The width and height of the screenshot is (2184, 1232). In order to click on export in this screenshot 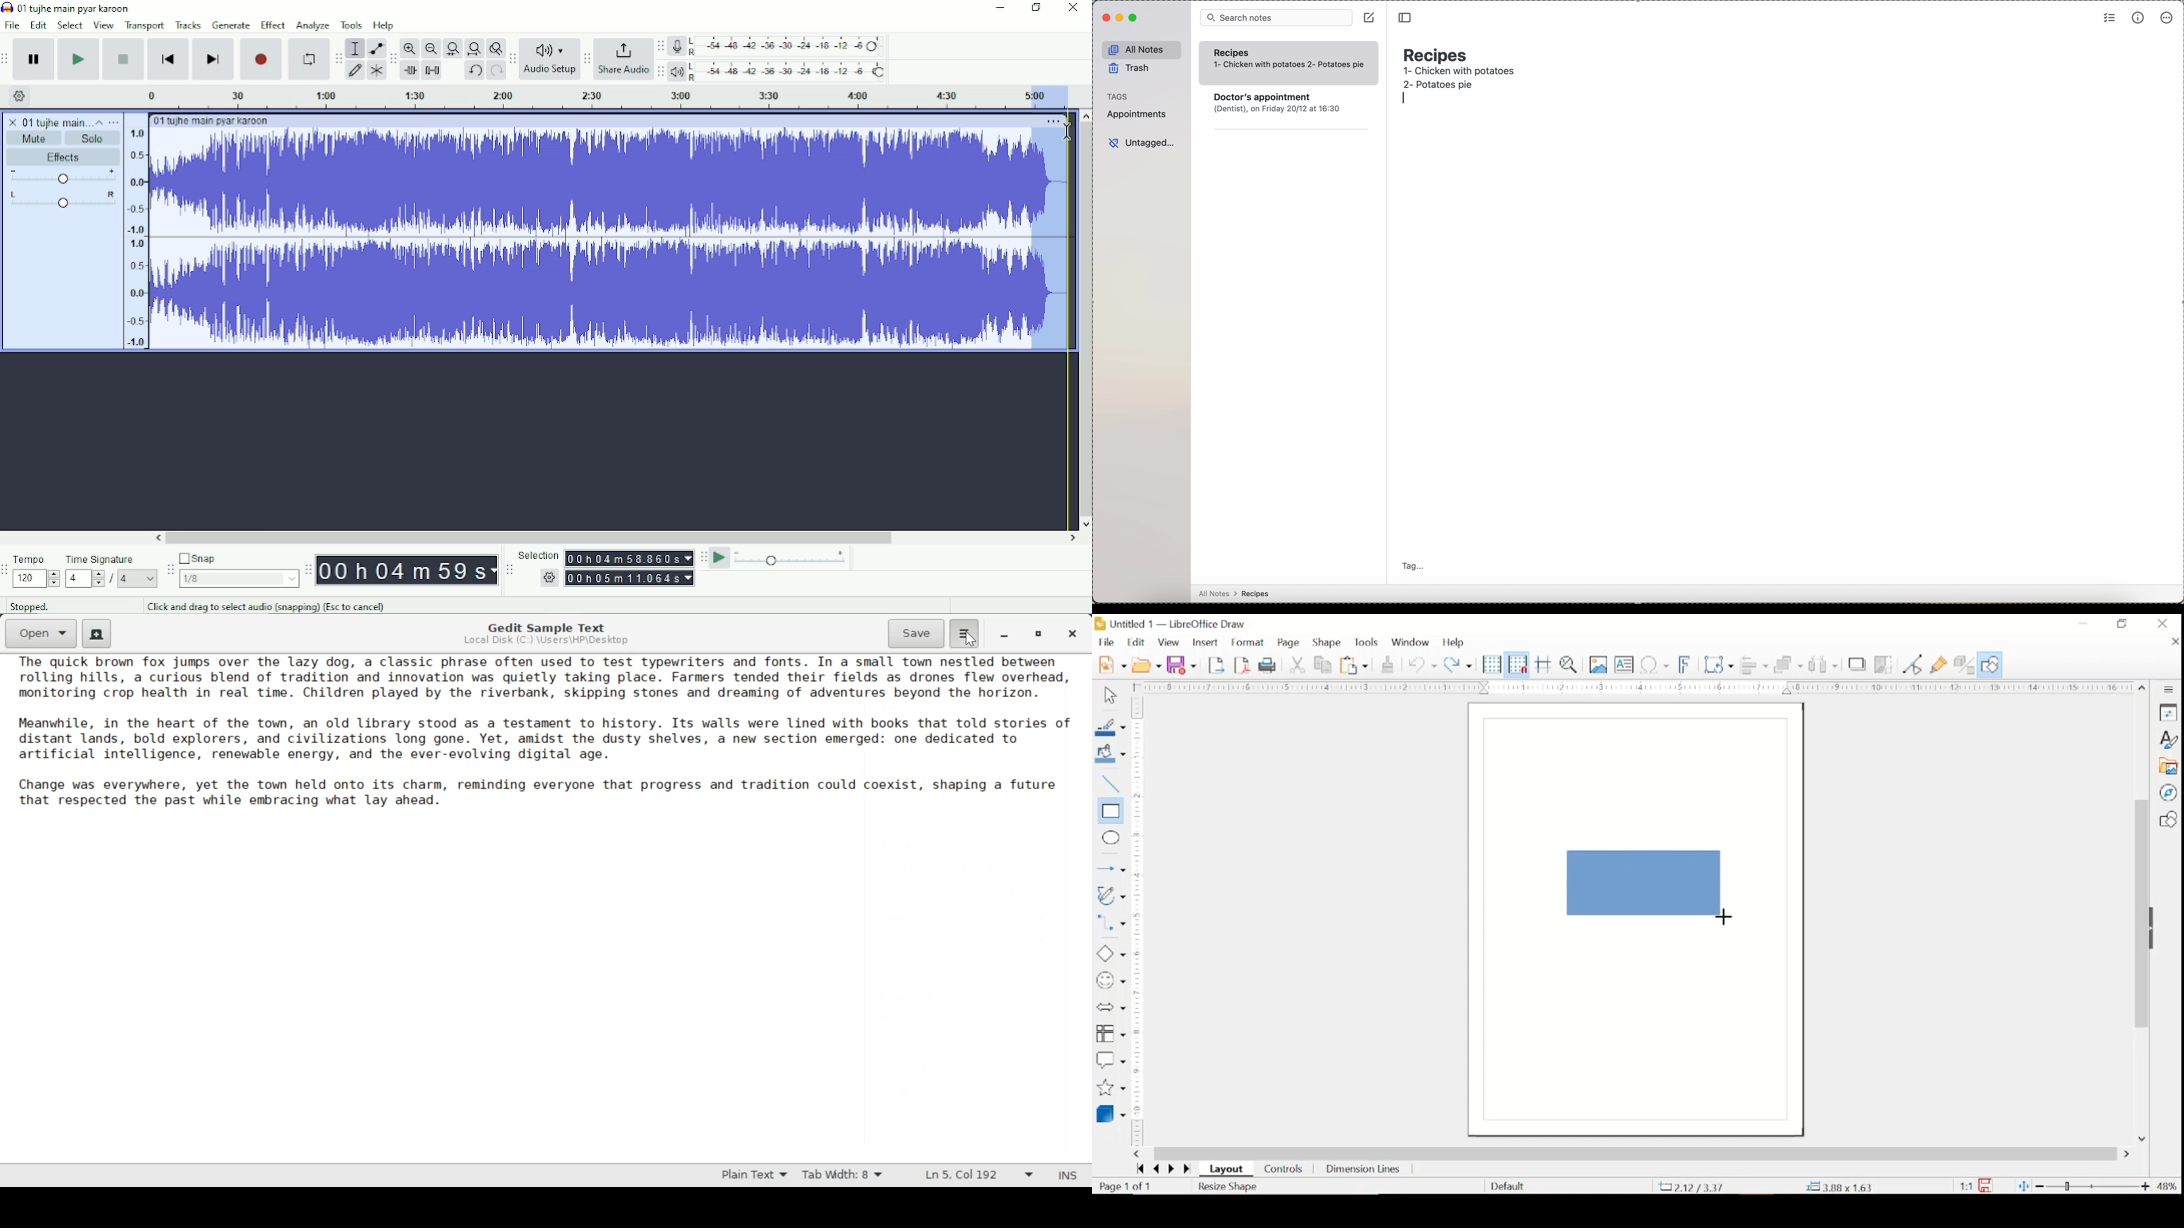, I will do `click(1218, 664)`.